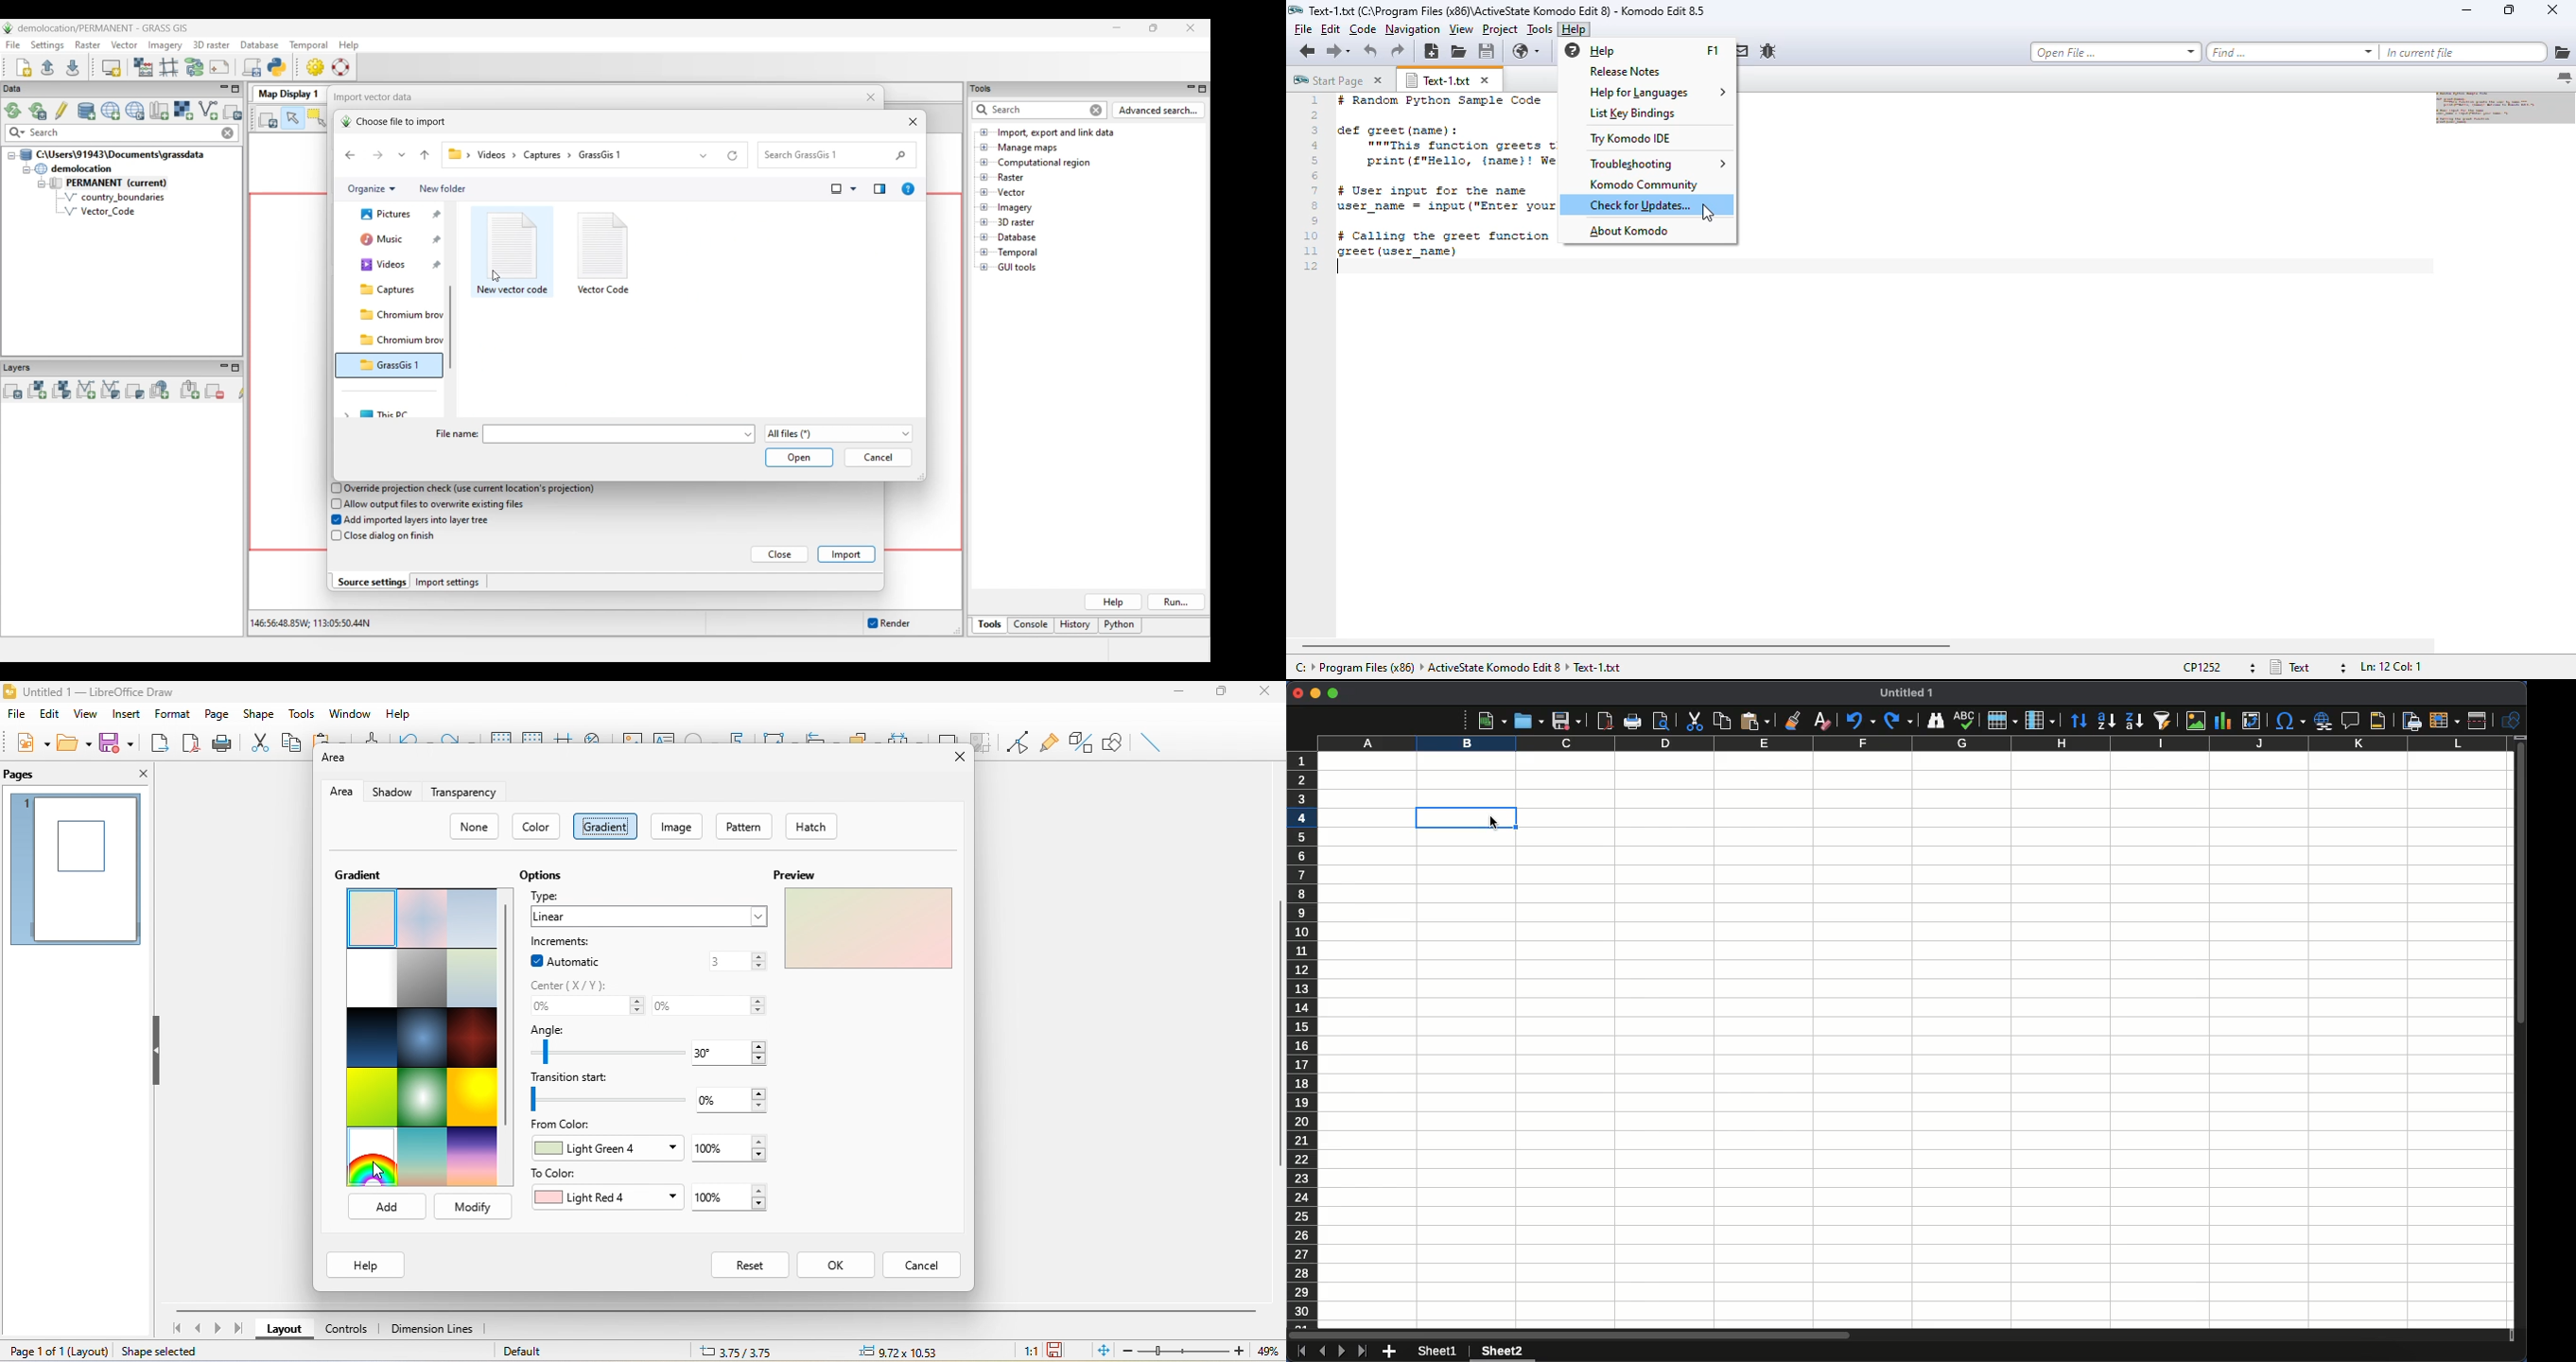 The width and height of the screenshot is (2576, 1372). What do you see at coordinates (728, 1052) in the screenshot?
I see `30` at bounding box center [728, 1052].